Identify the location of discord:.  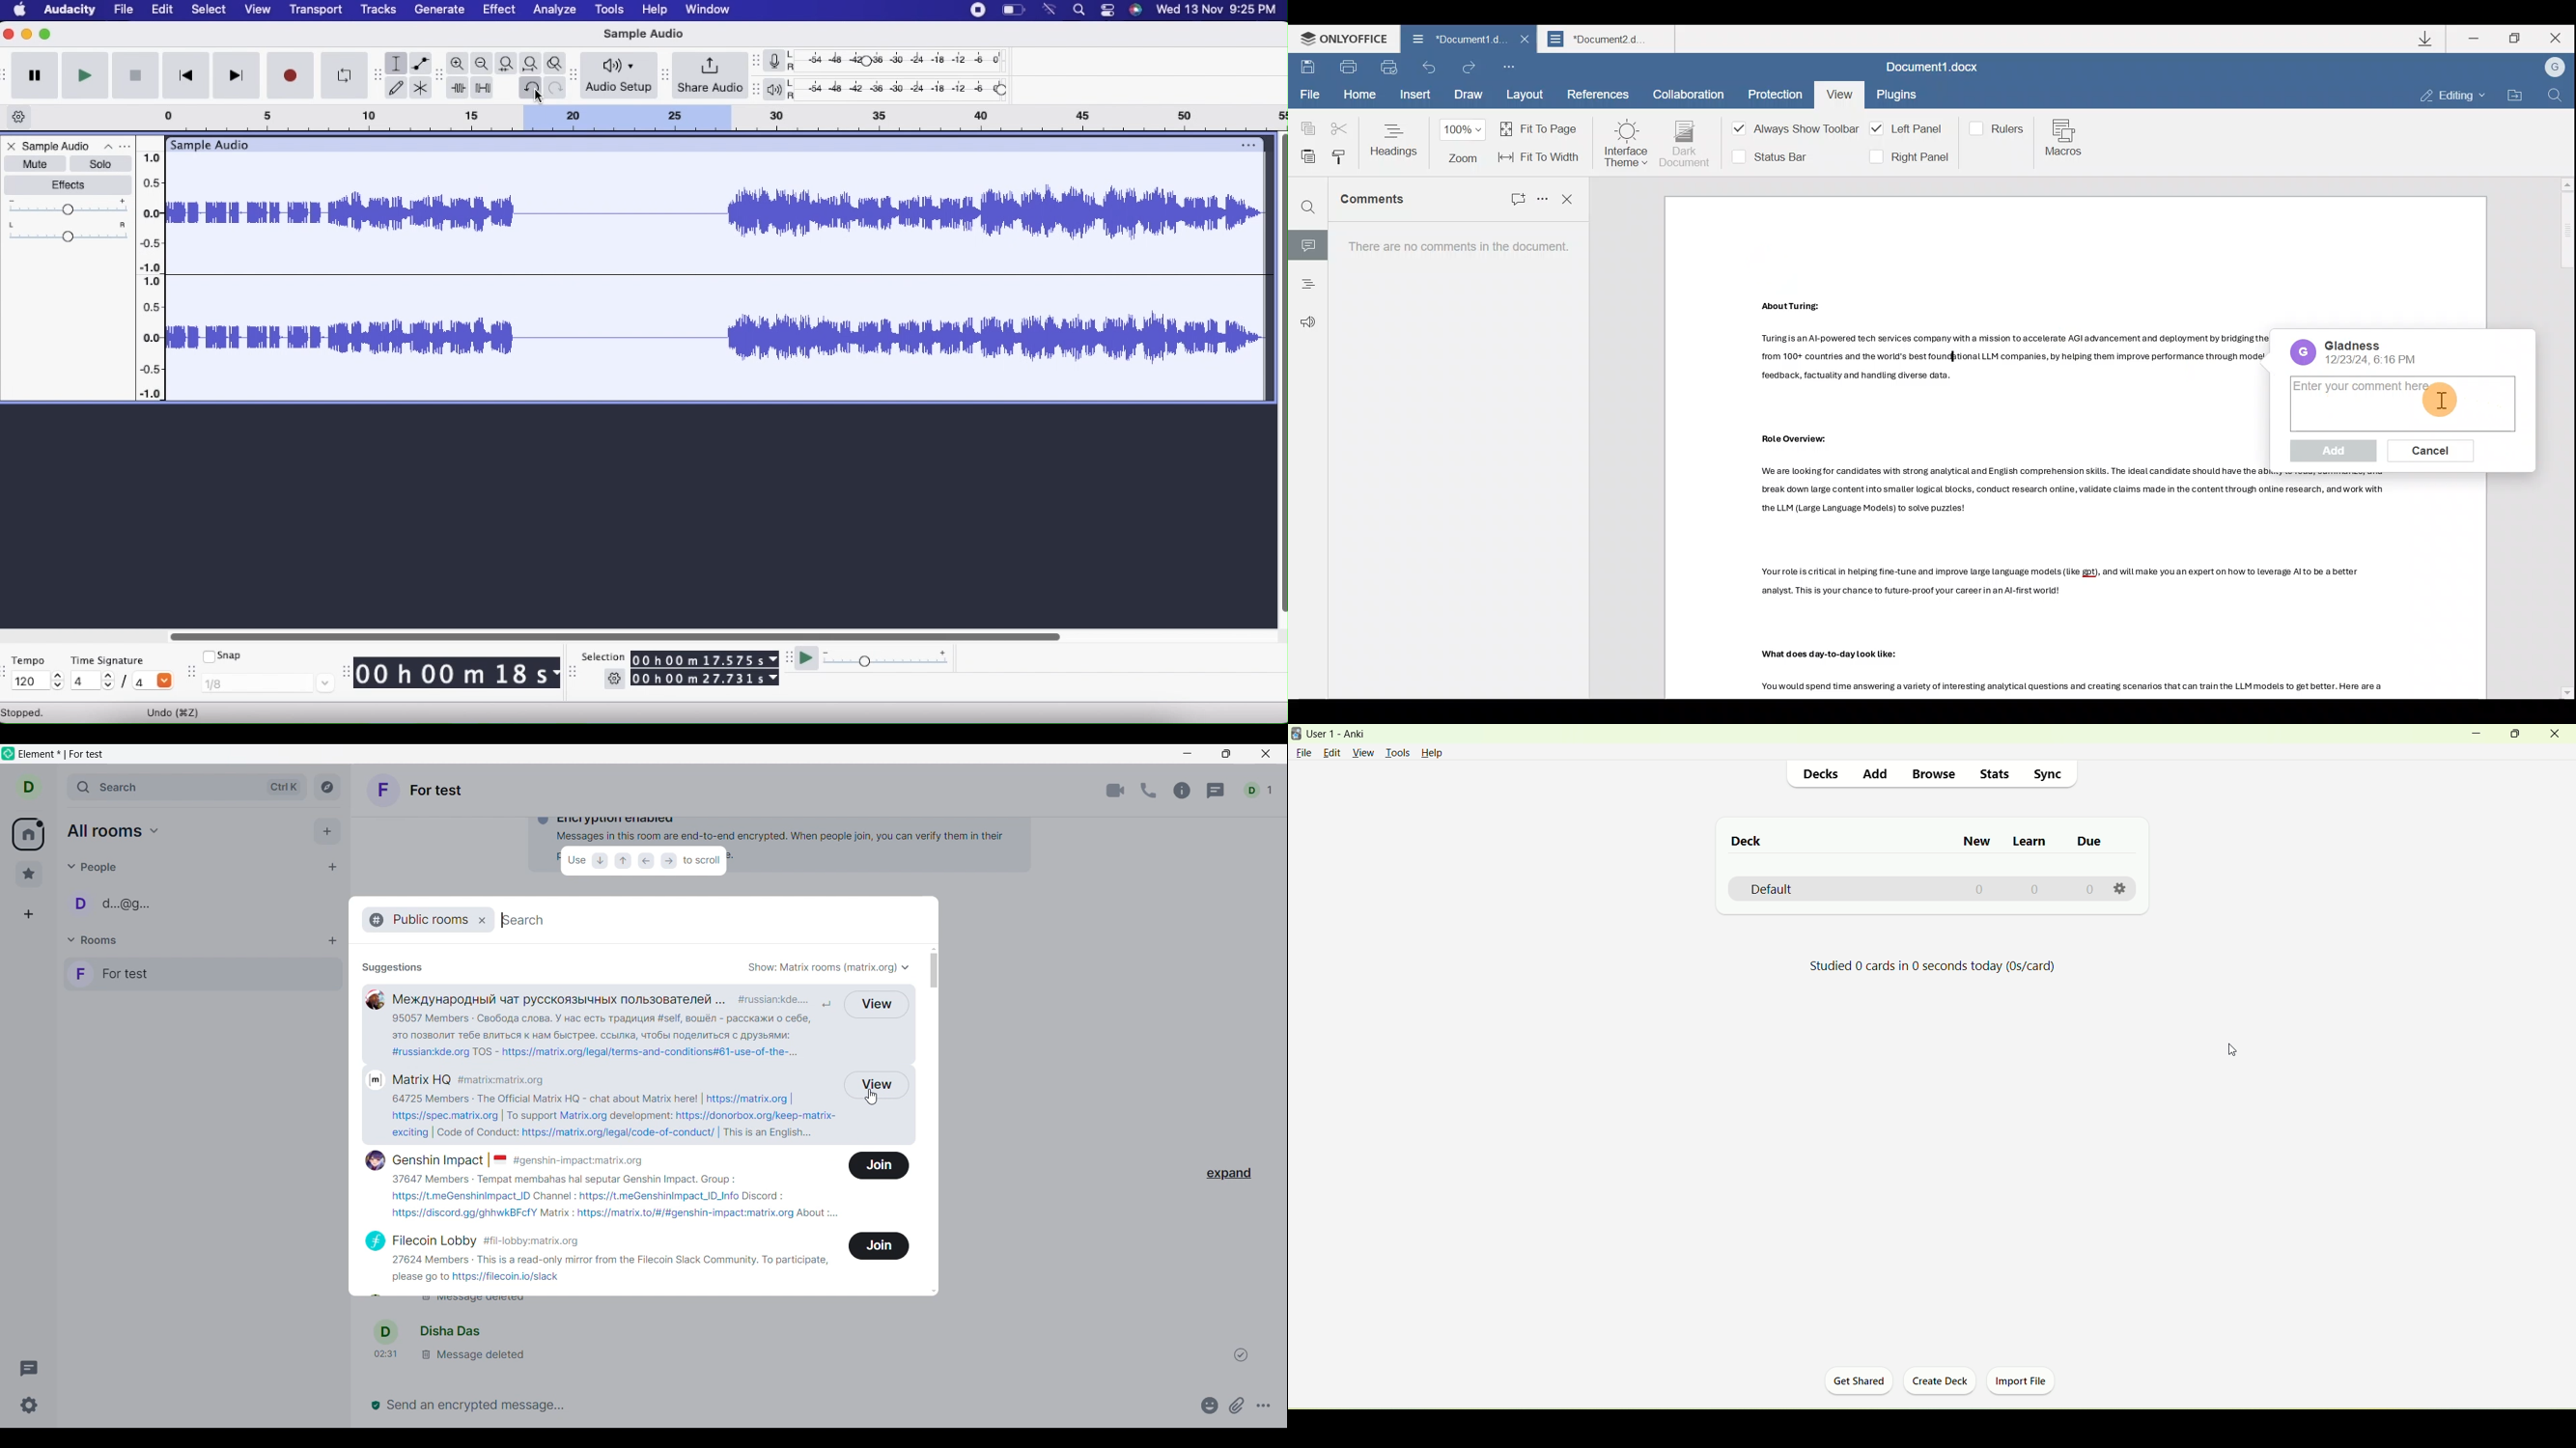
(772, 1196).